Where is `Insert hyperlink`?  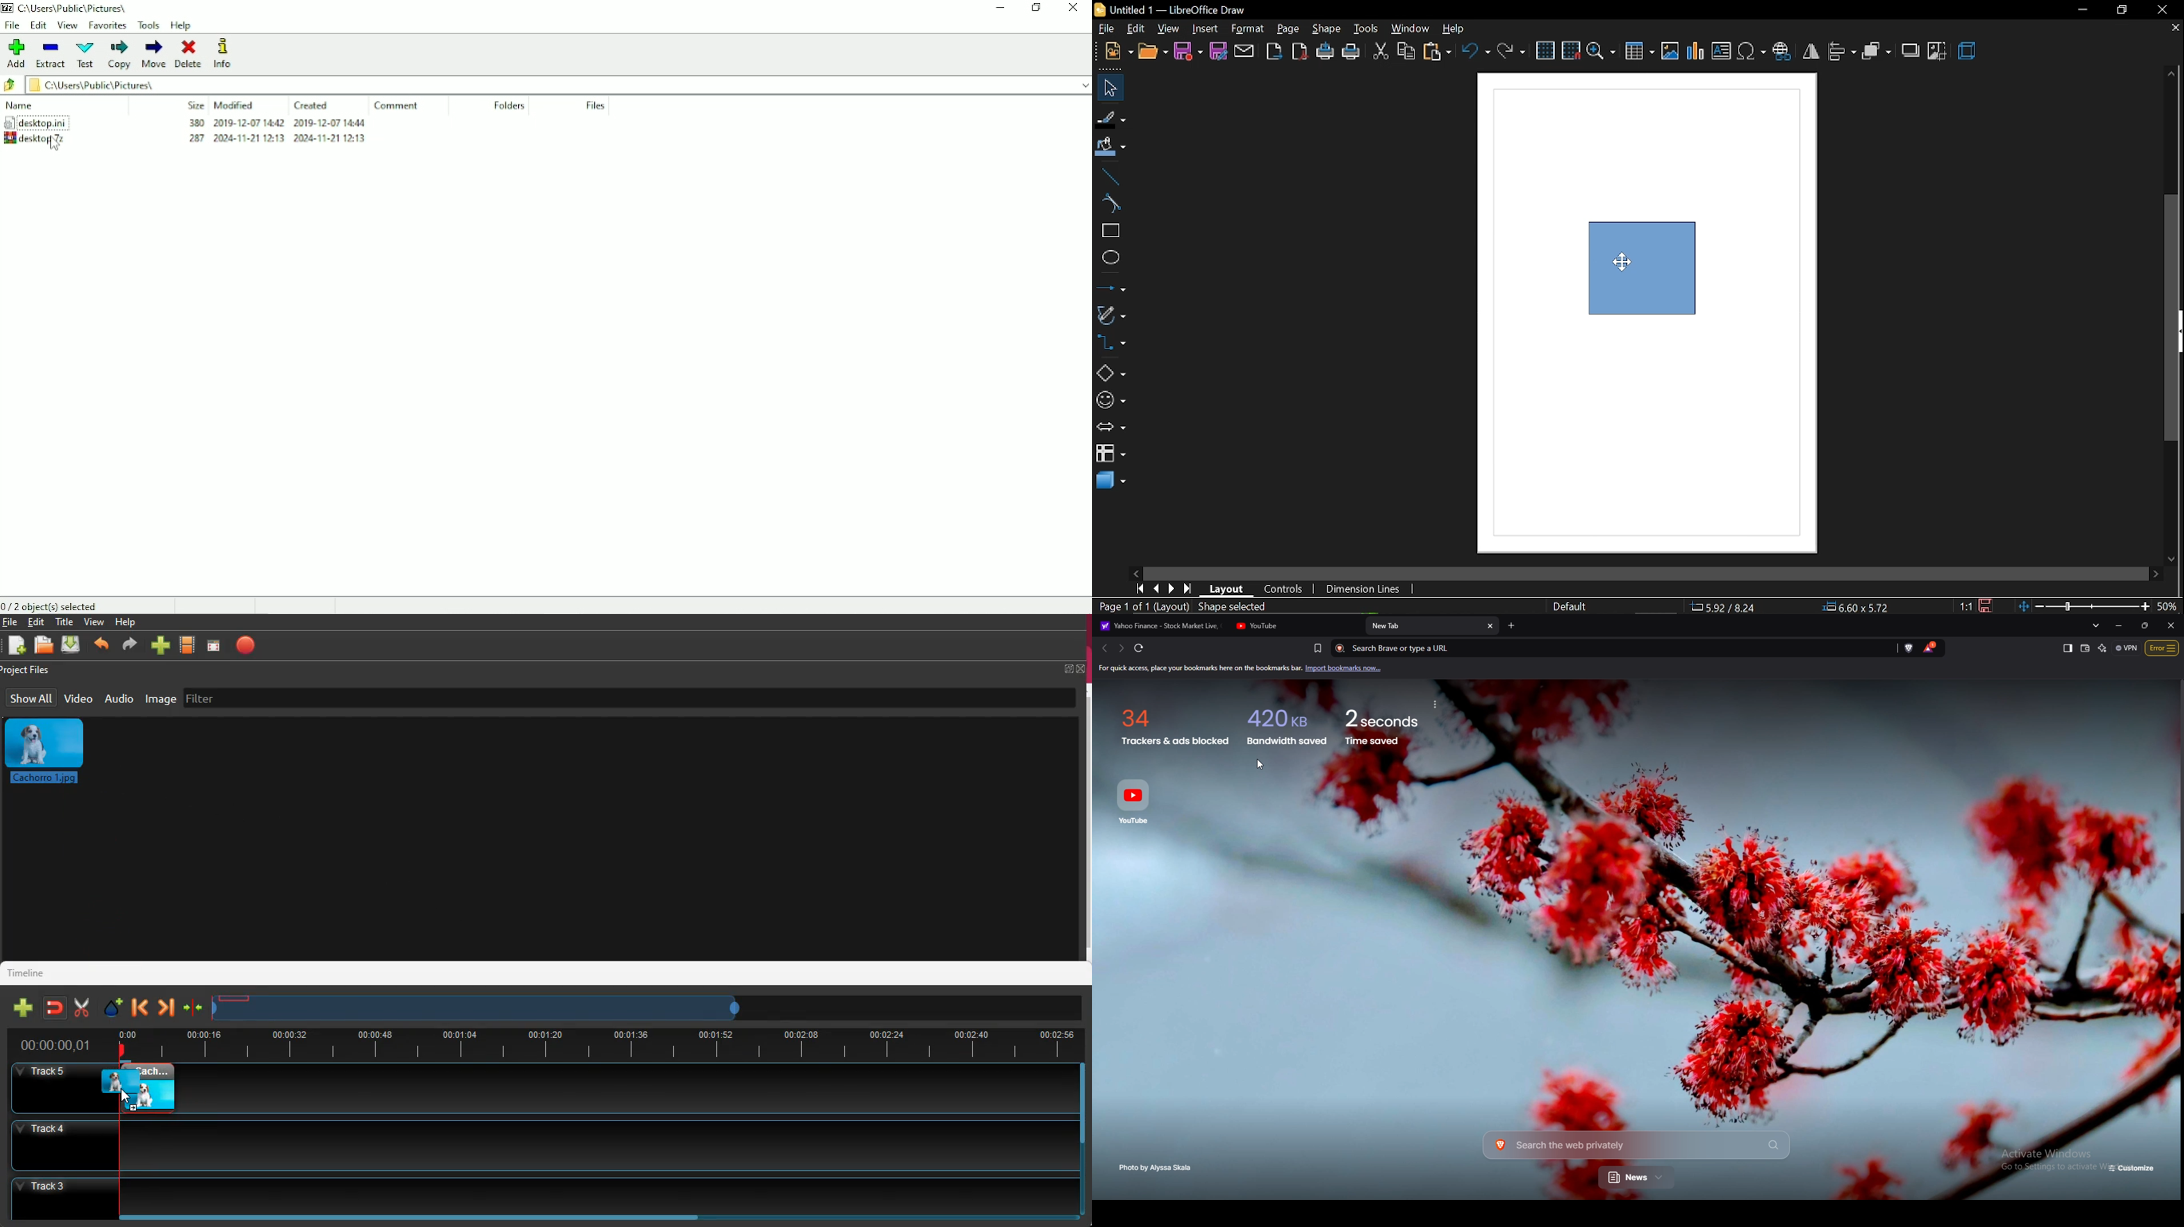 Insert hyperlink is located at coordinates (1783, 53).